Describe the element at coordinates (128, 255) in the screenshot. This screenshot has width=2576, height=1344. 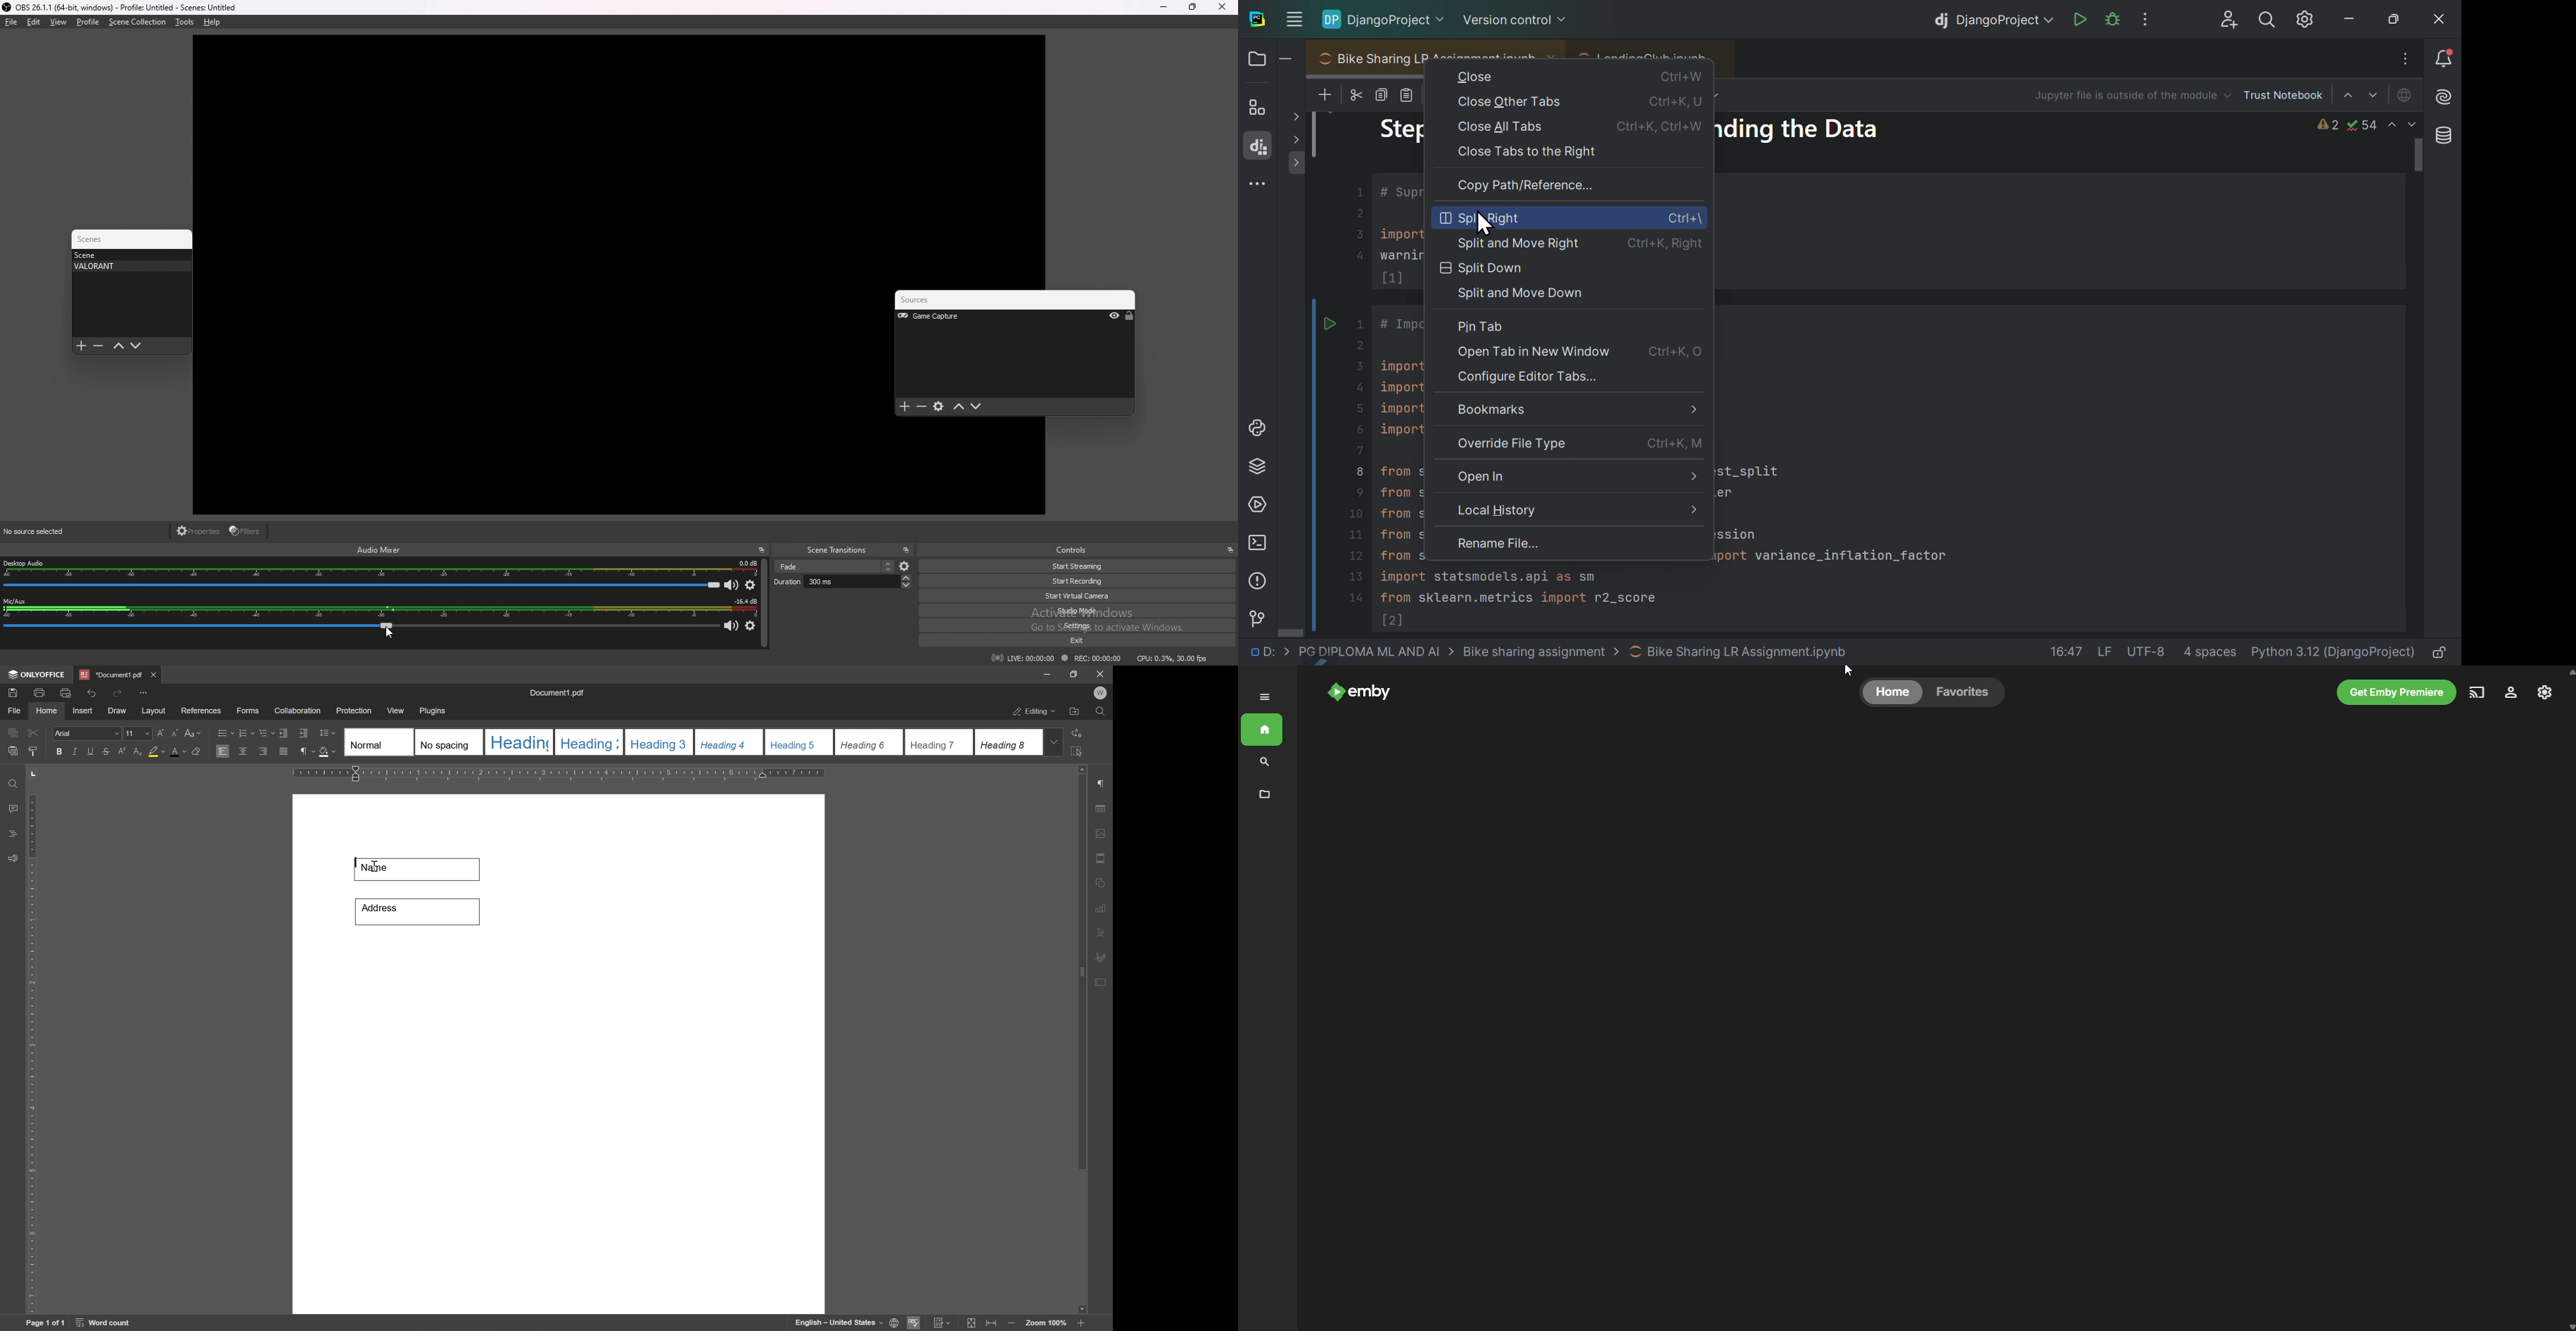
I see `scene` at that location.